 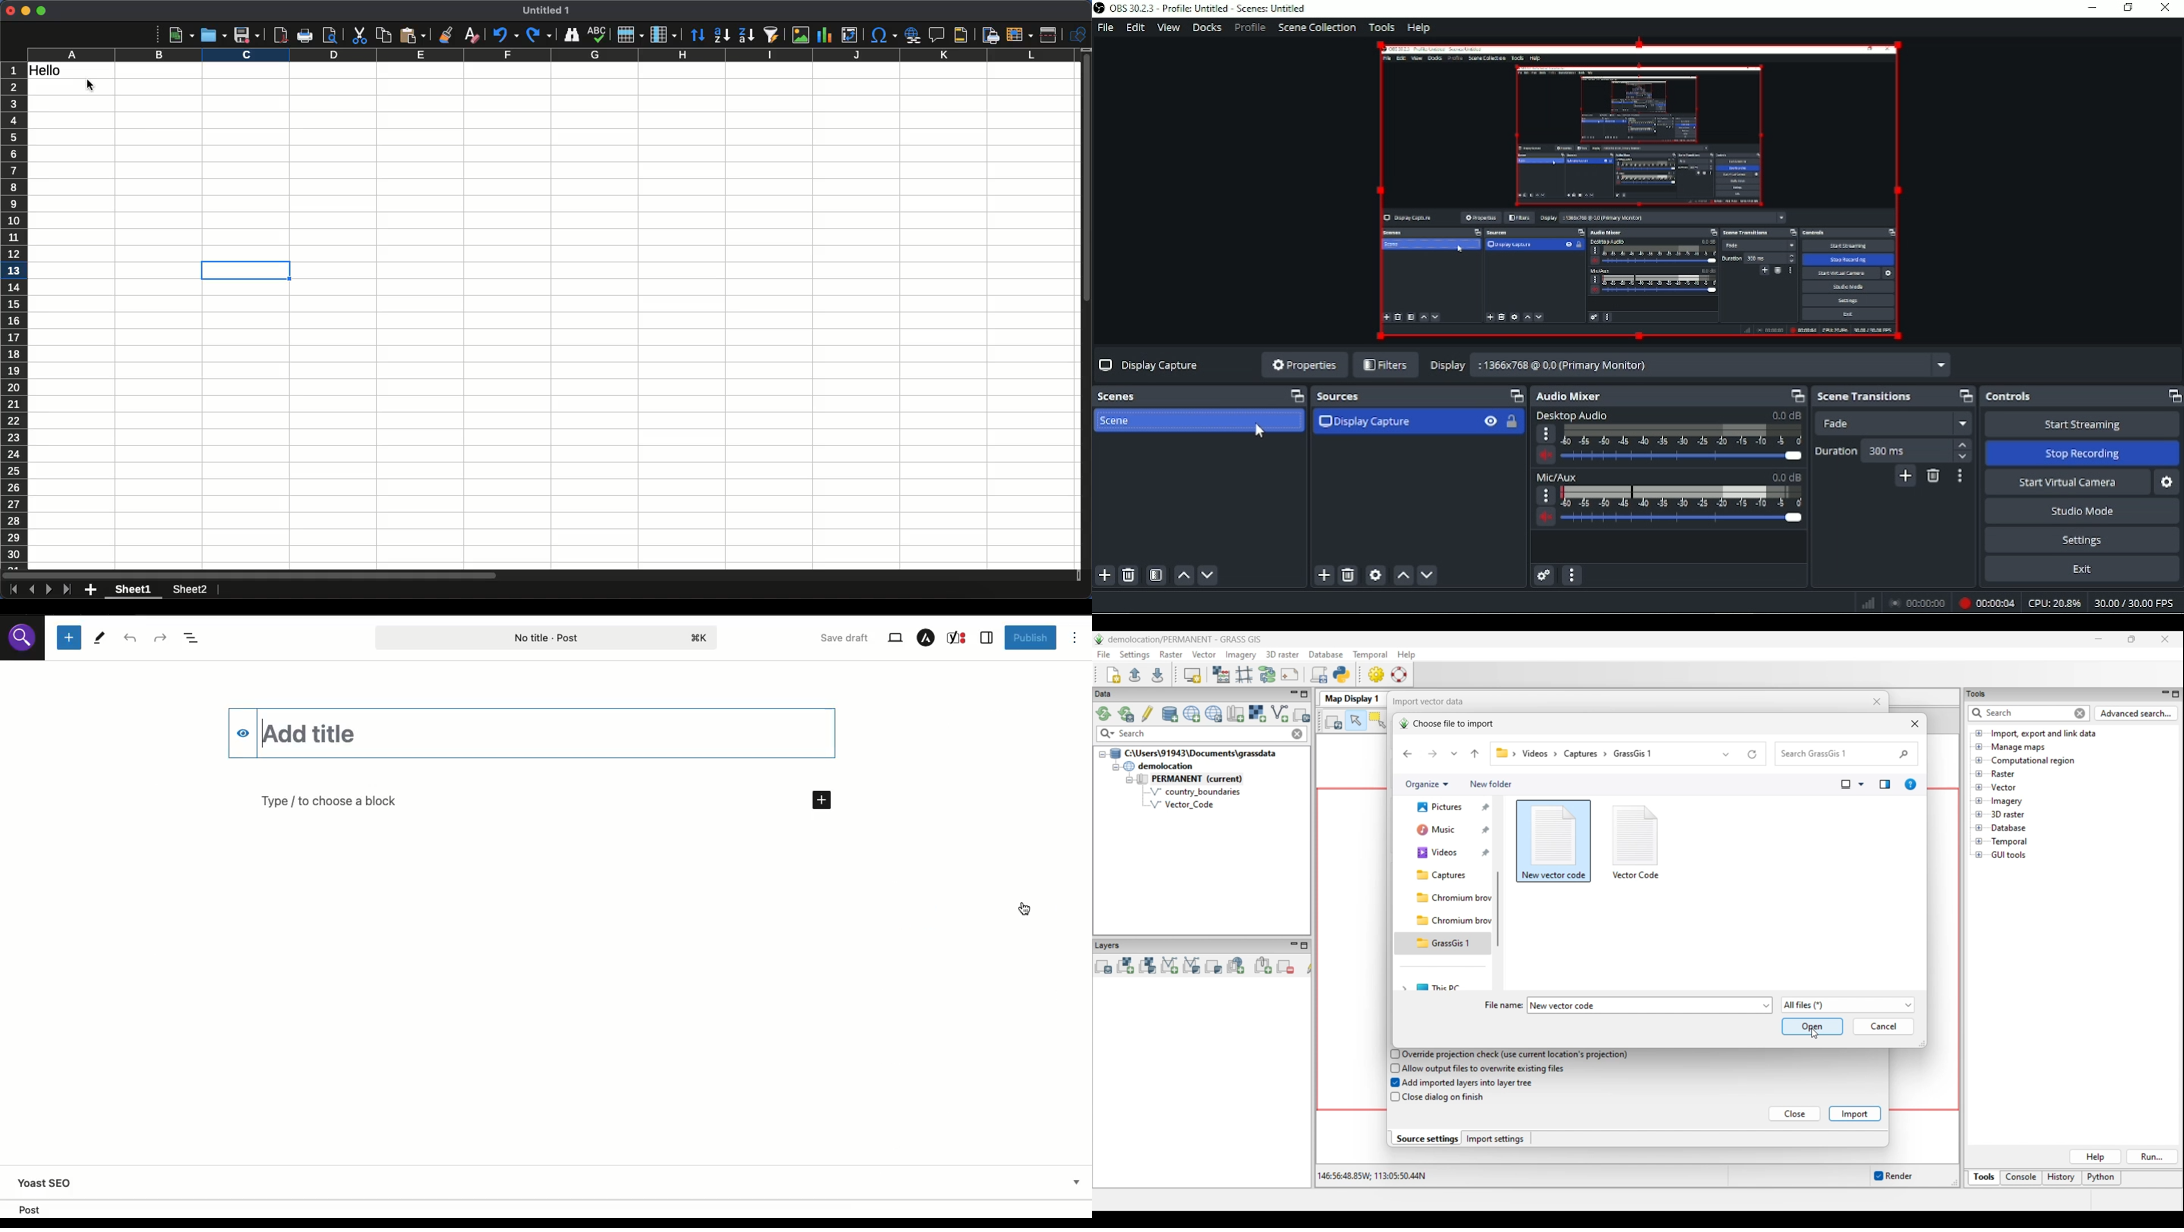 What do you see at coordinates (2082, 510) in the screenshot?
I see `Studio mode` at bounding box center [2082, 510].